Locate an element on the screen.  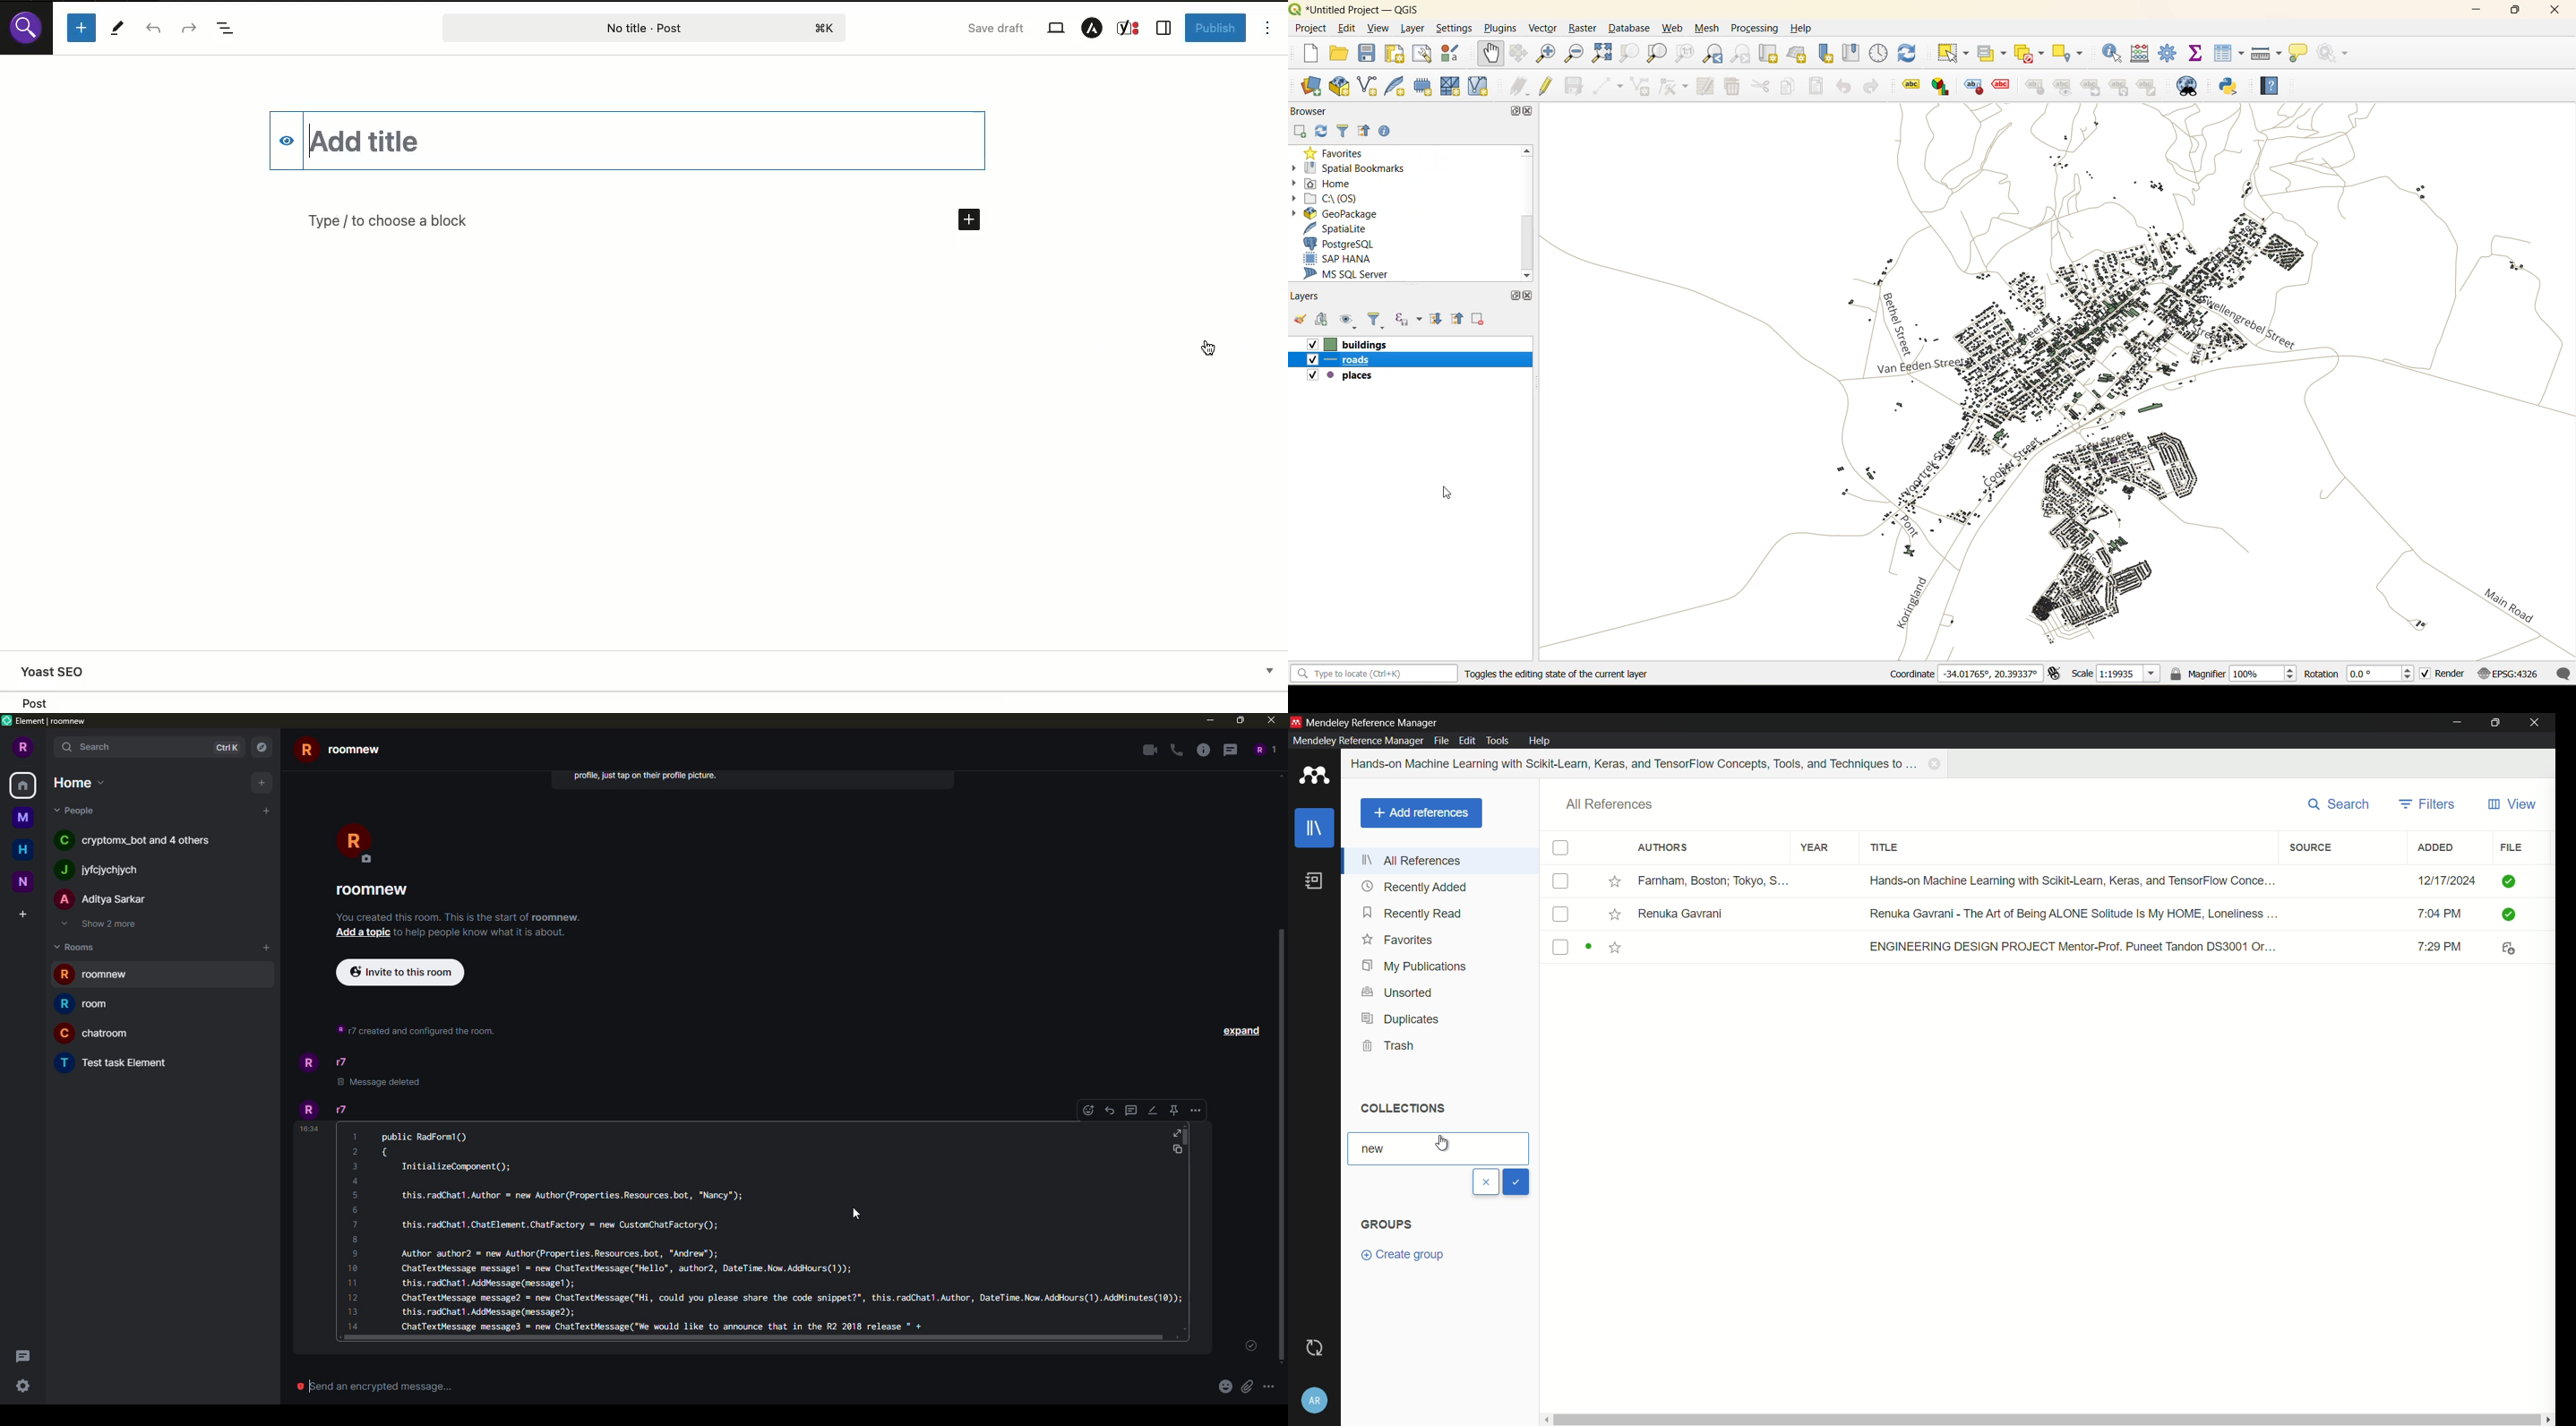
profile is located at coordinates (360, 843).